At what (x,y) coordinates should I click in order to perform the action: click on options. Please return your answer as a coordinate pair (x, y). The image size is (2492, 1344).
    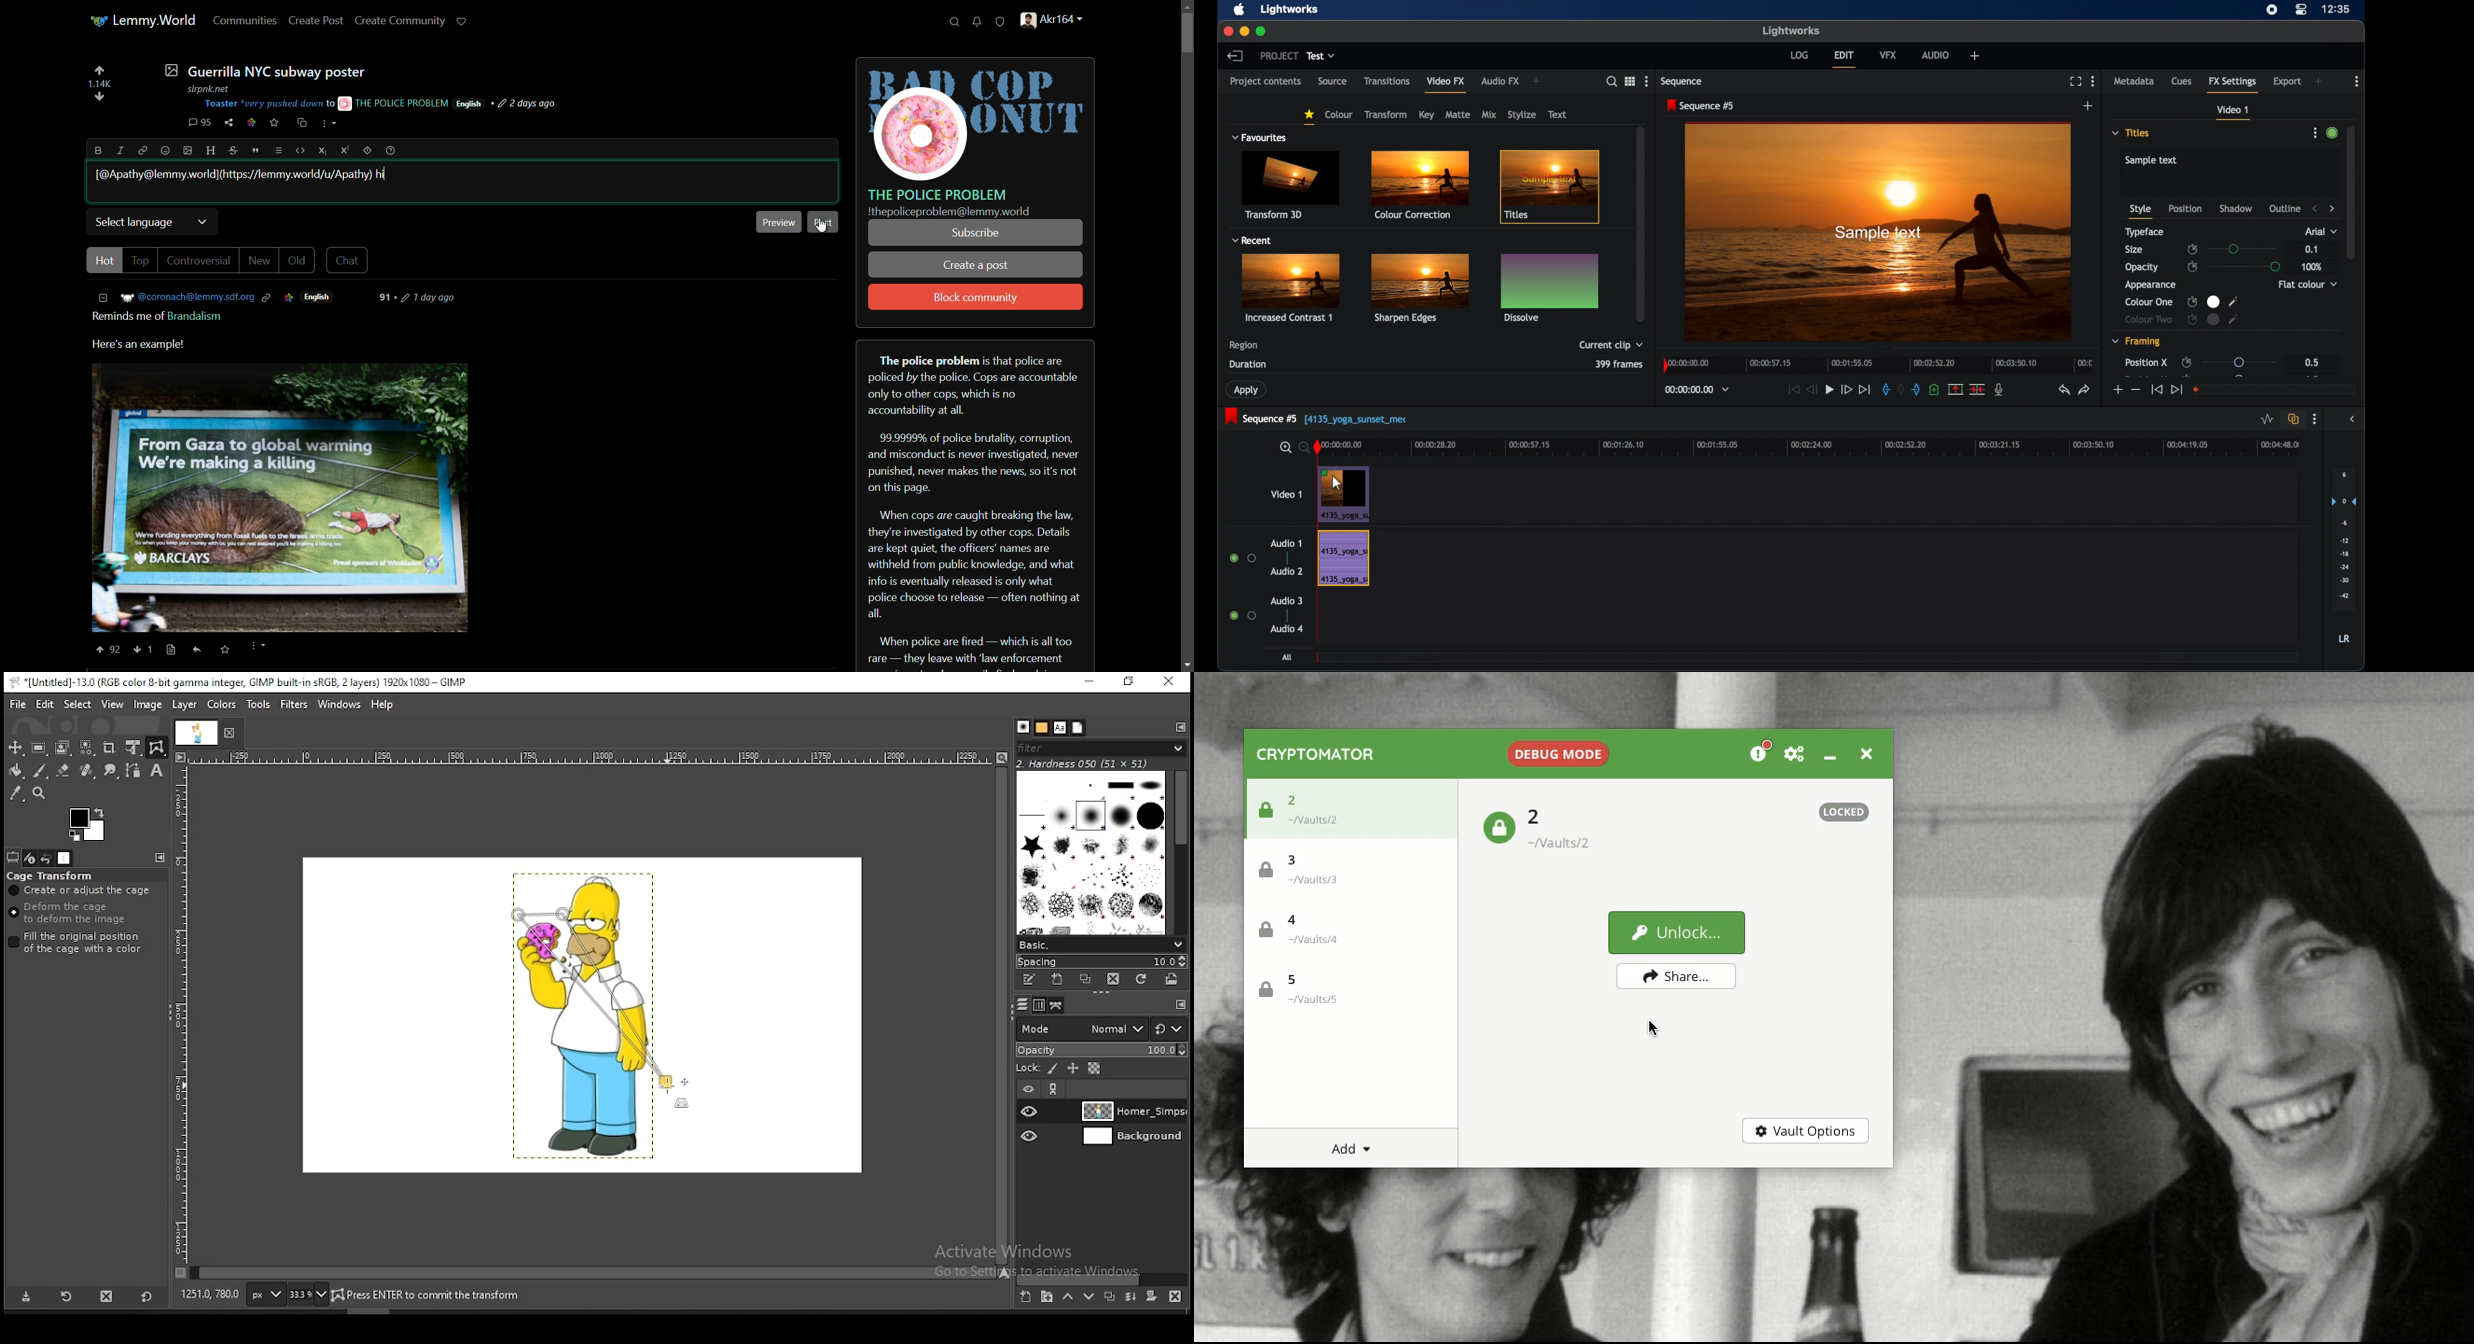
    Looking at the image, I should click on (1630, 81).